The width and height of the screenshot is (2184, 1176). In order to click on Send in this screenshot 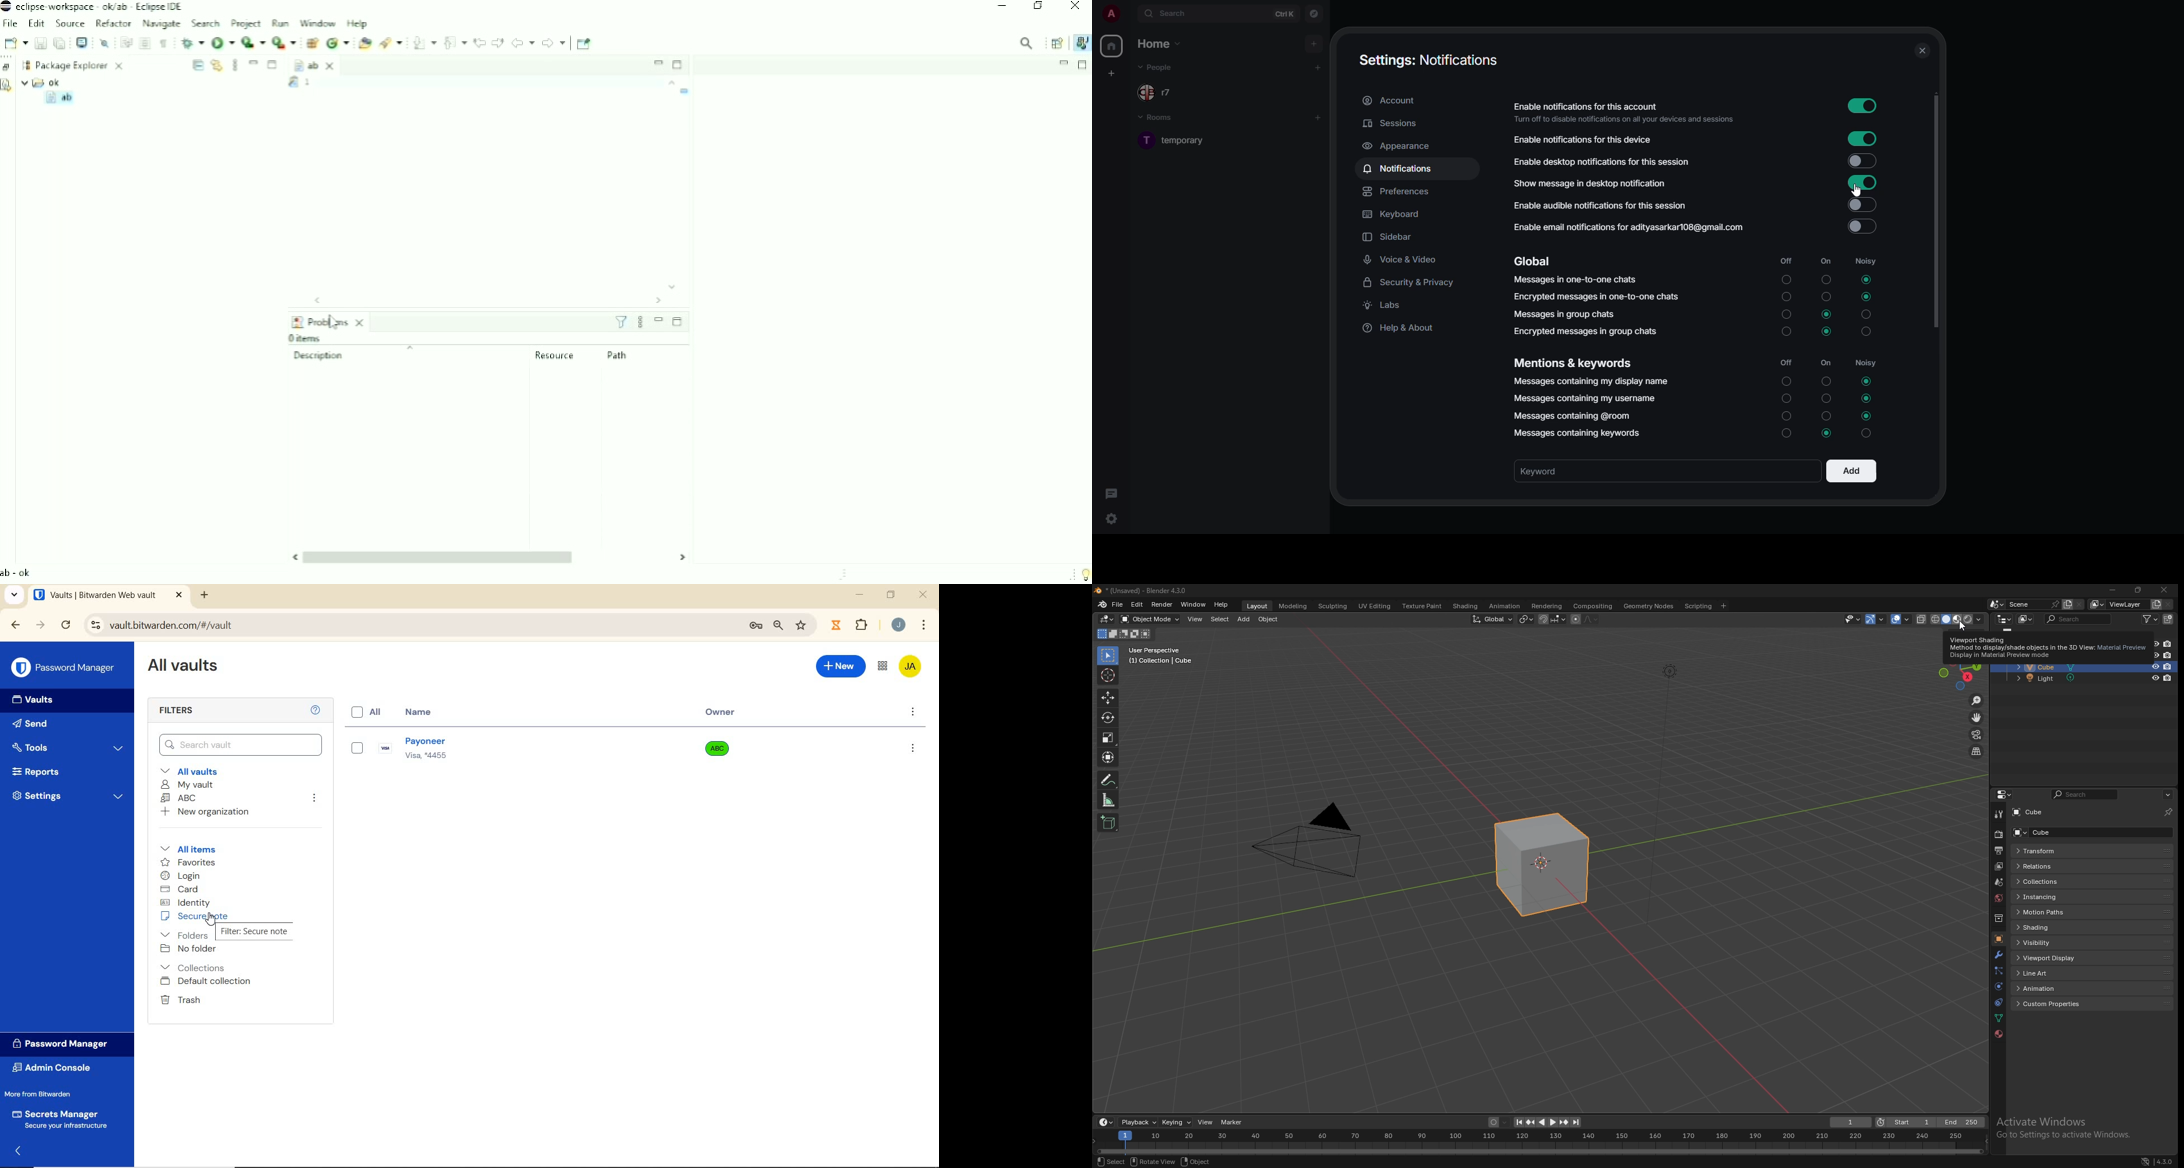, I will do `click(34, 723)`.